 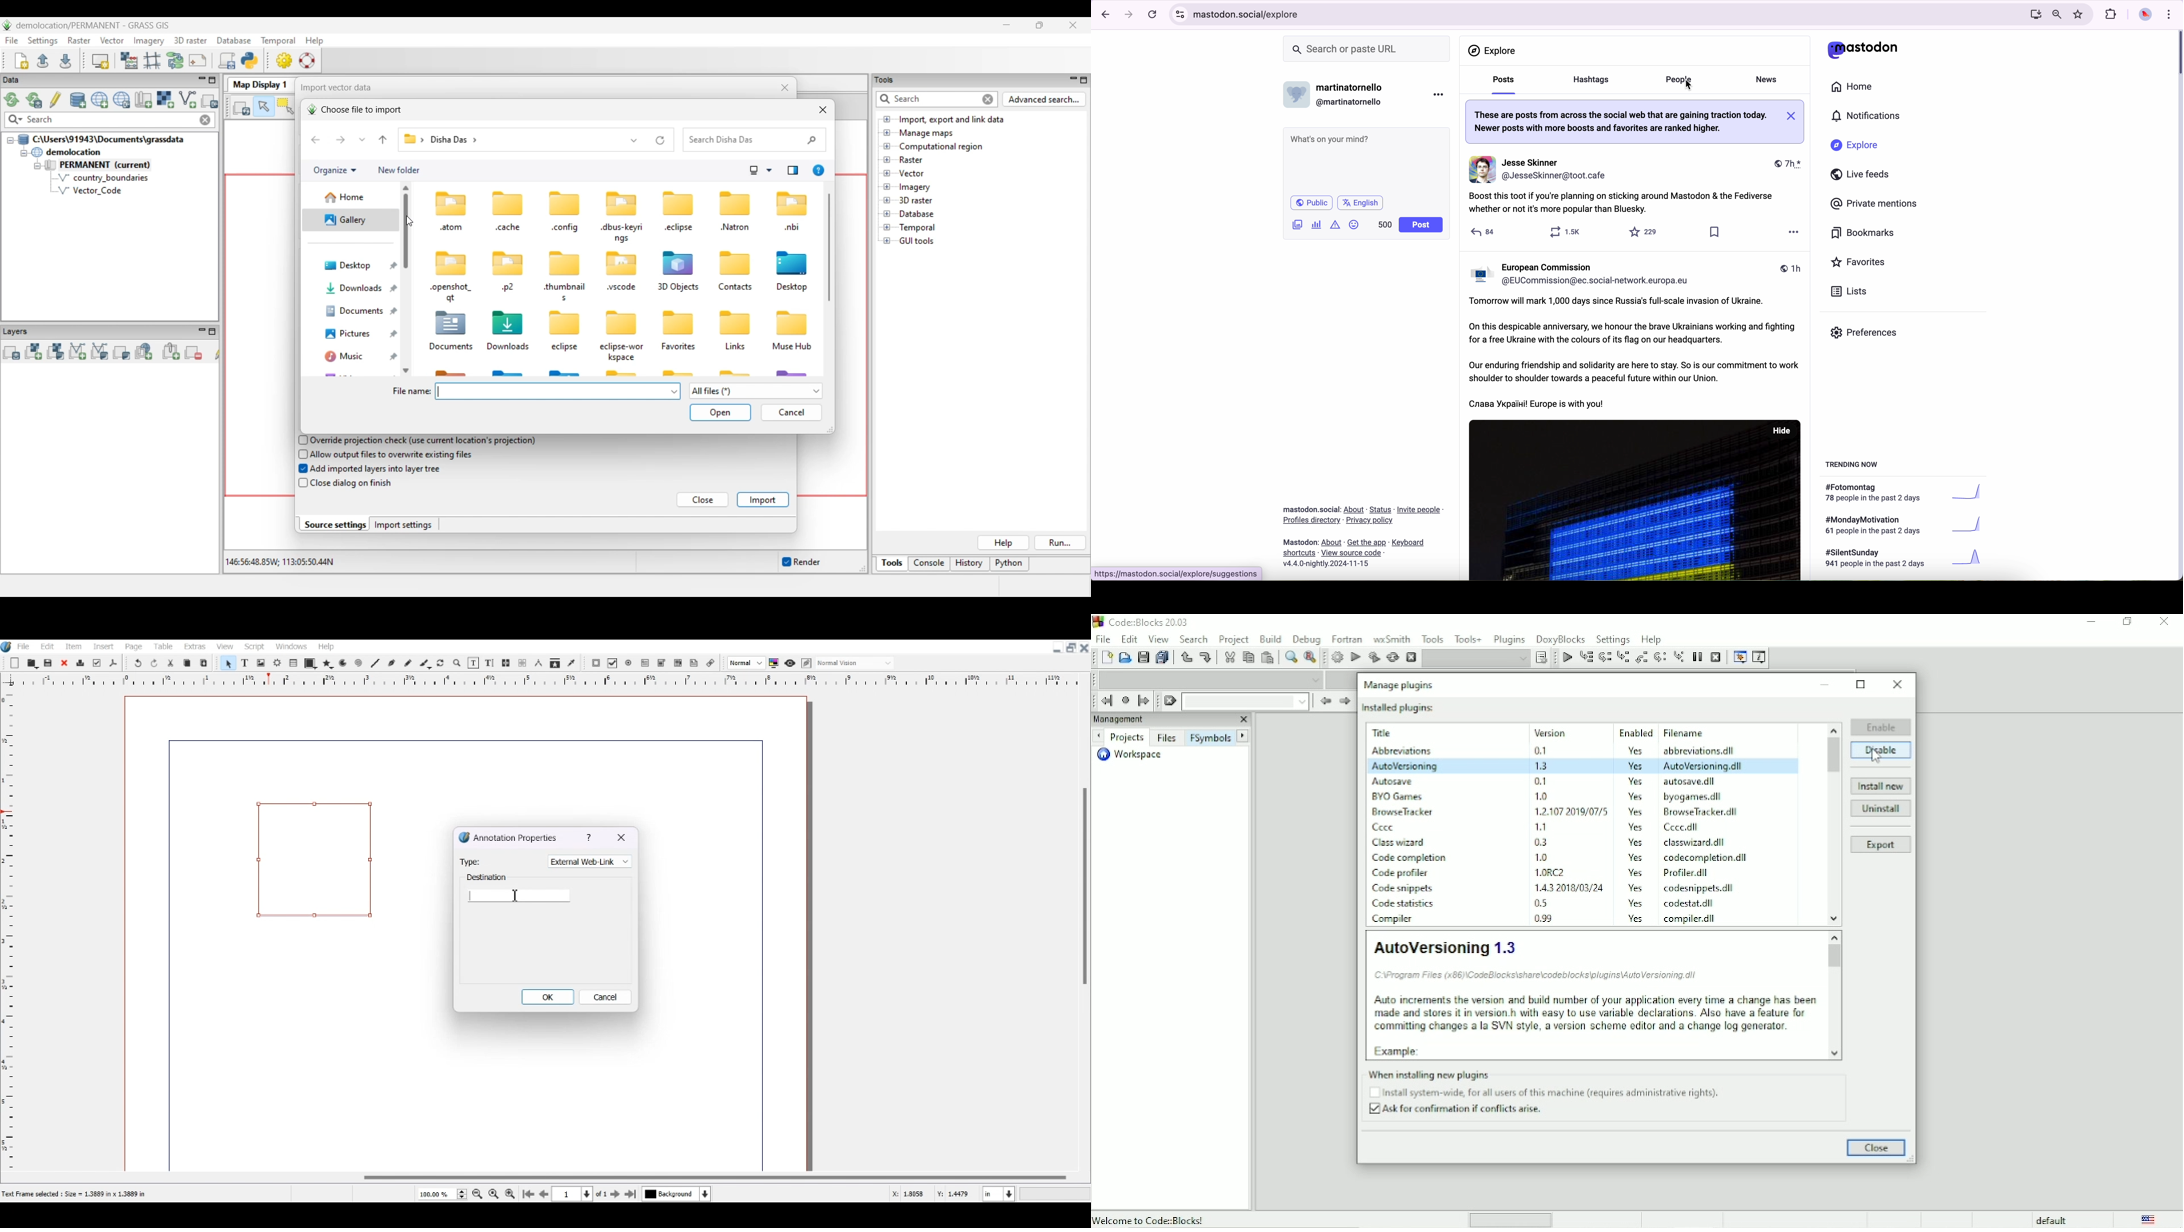 What do you see at coordinates (2168, 14) in the screenshot?
I see `customize and control Google Chrome` at bounding box center [2168, 14].